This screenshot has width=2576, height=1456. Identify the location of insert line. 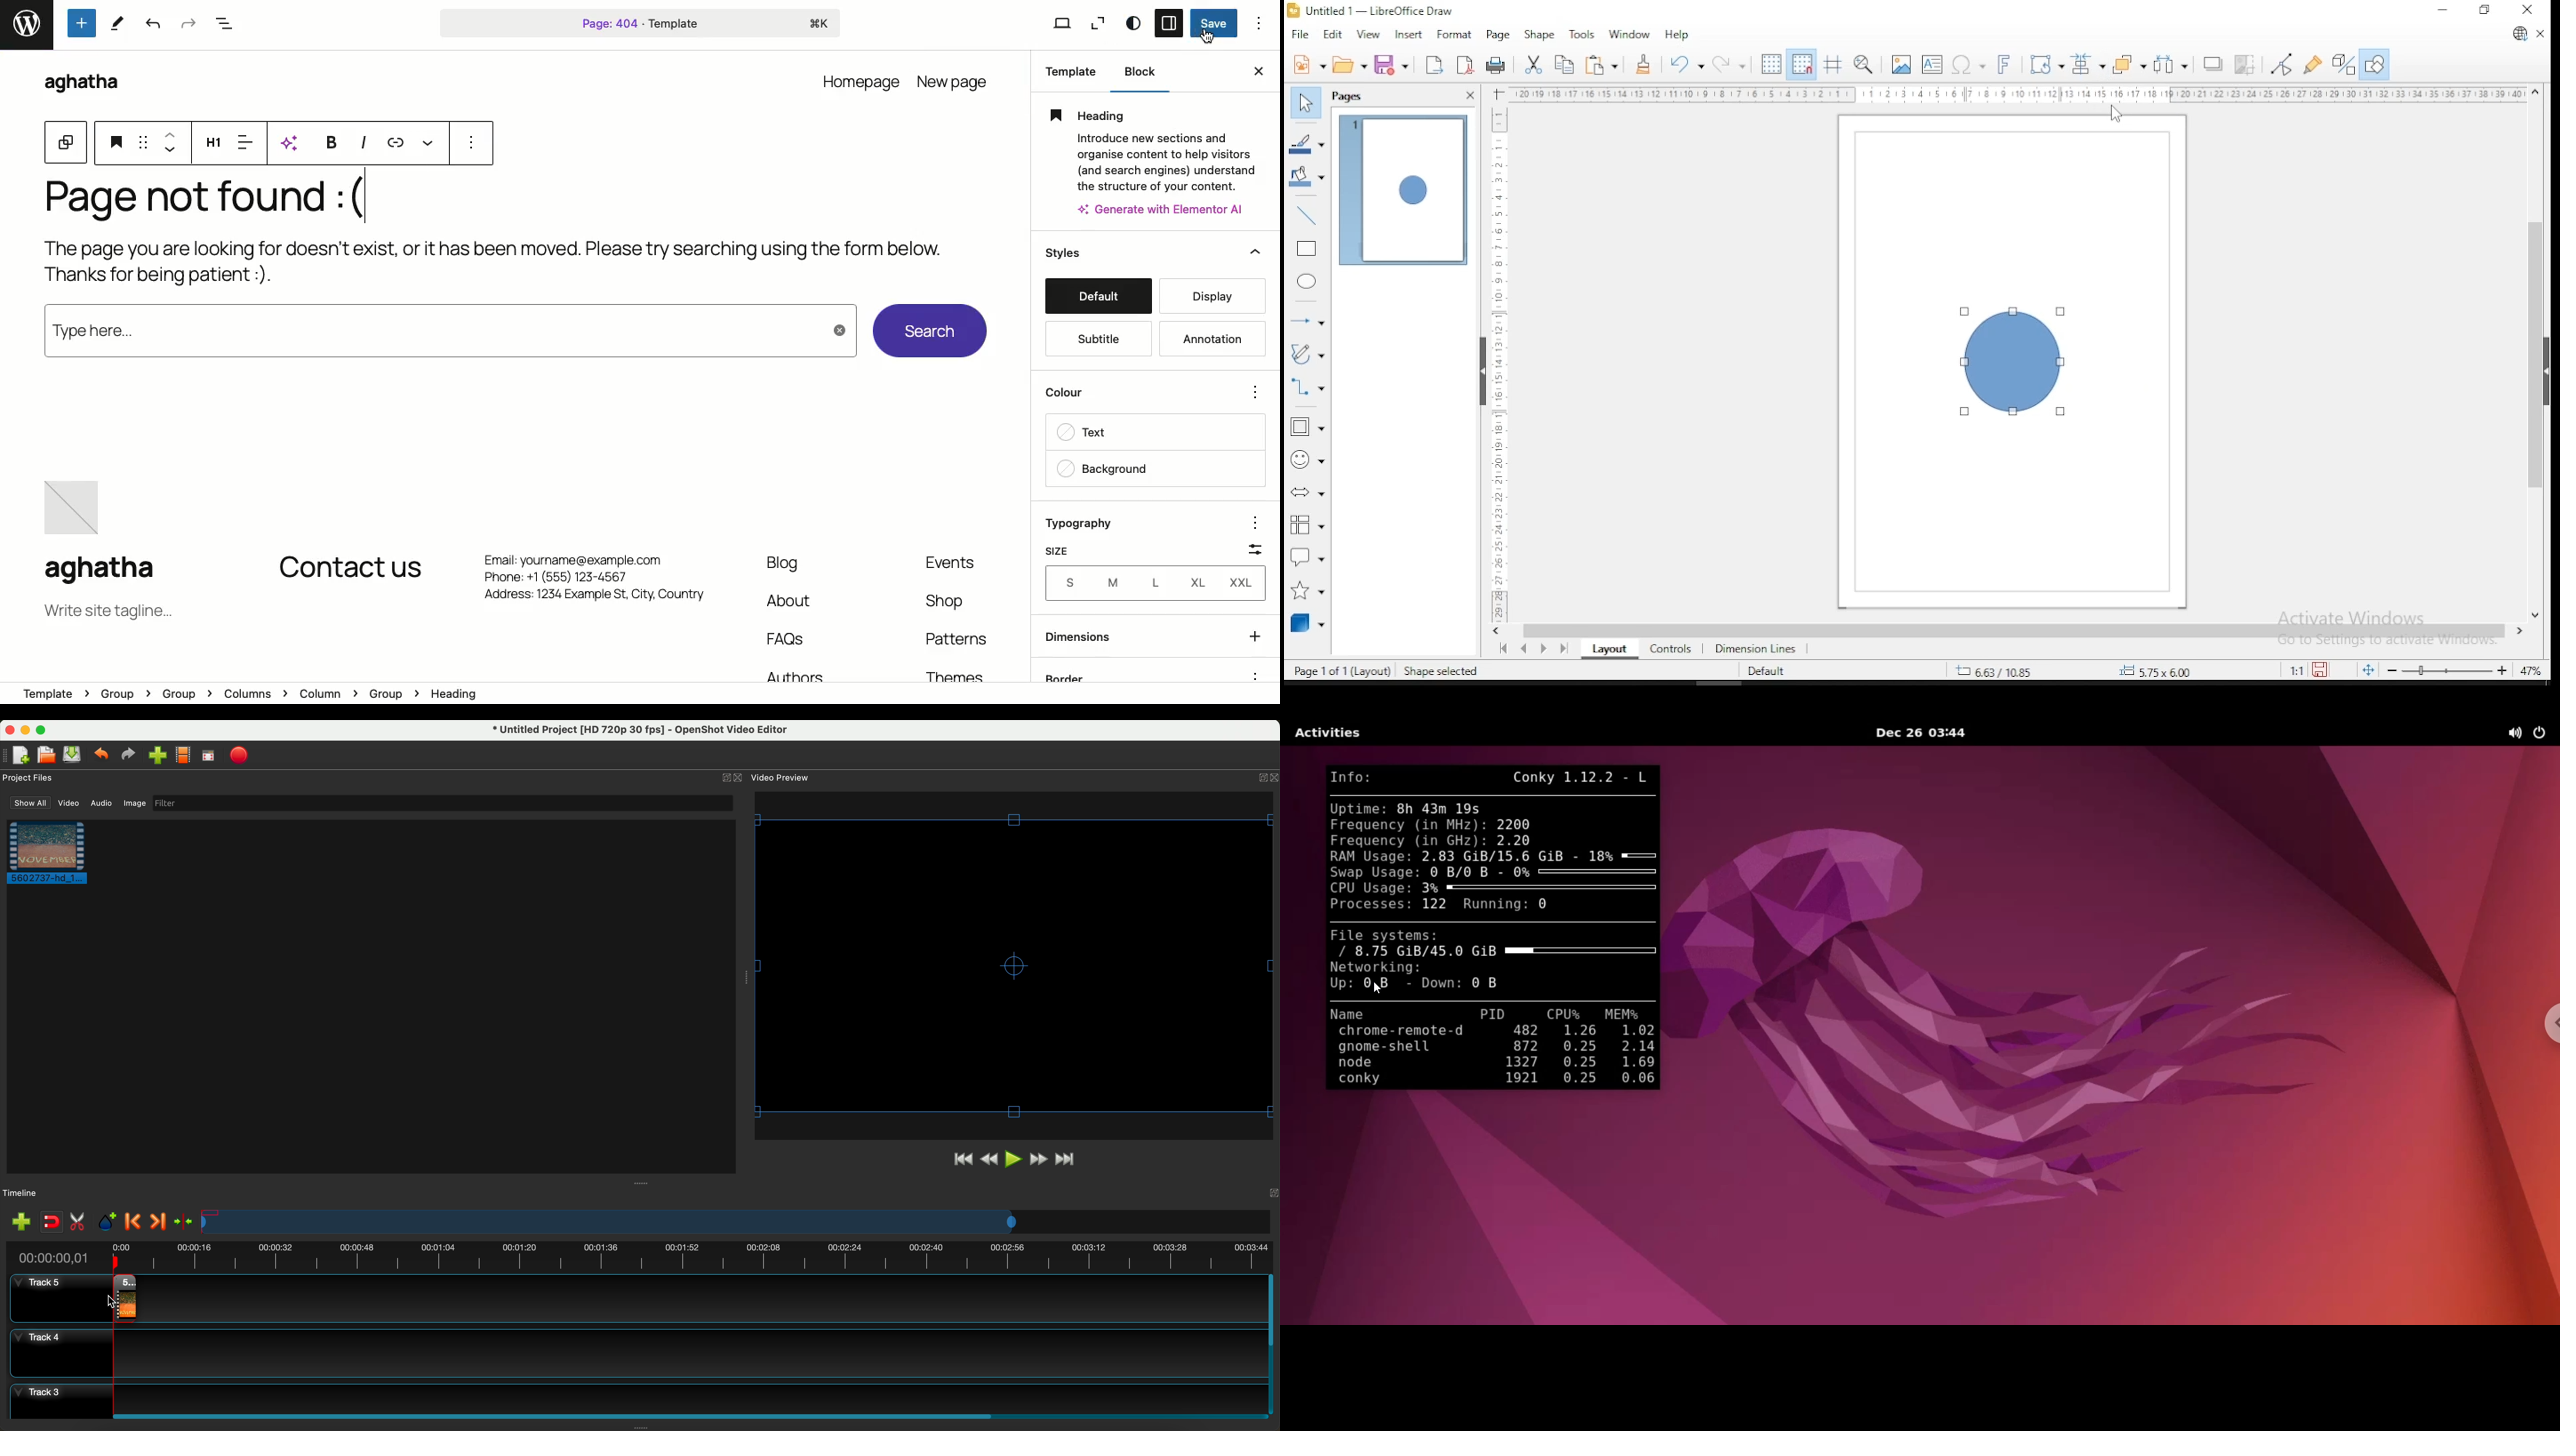
(1307, 213).